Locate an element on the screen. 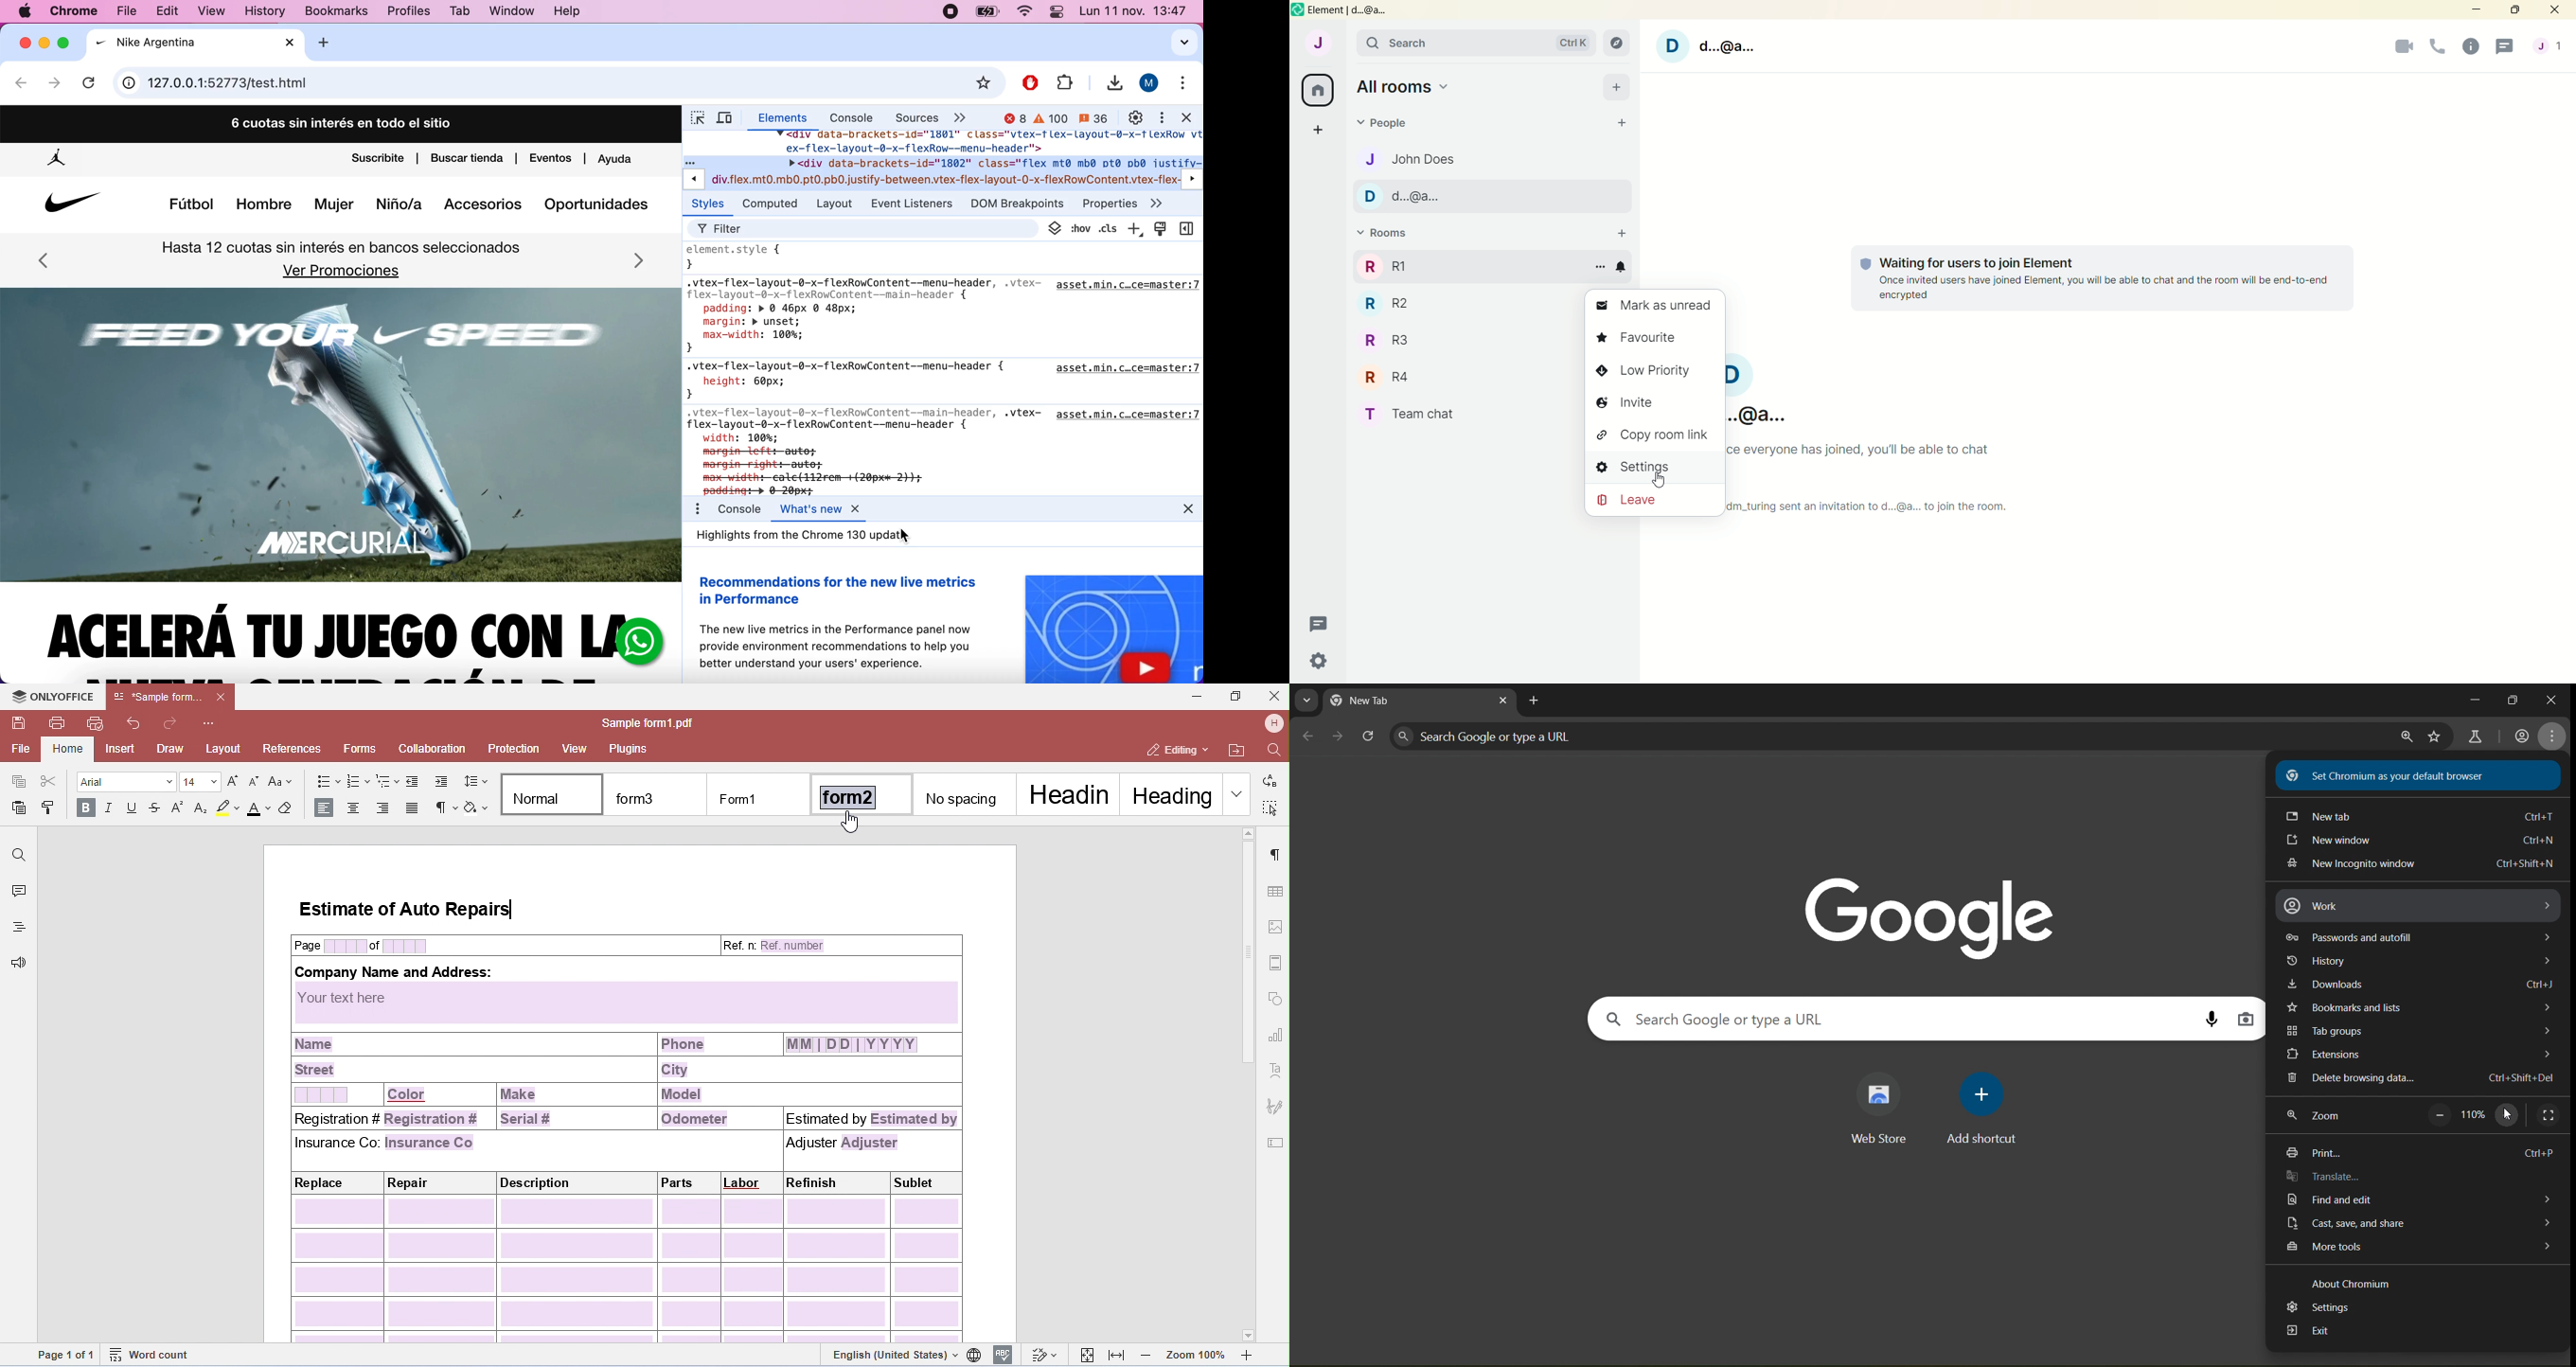  view is located at coordinates (217, 13).